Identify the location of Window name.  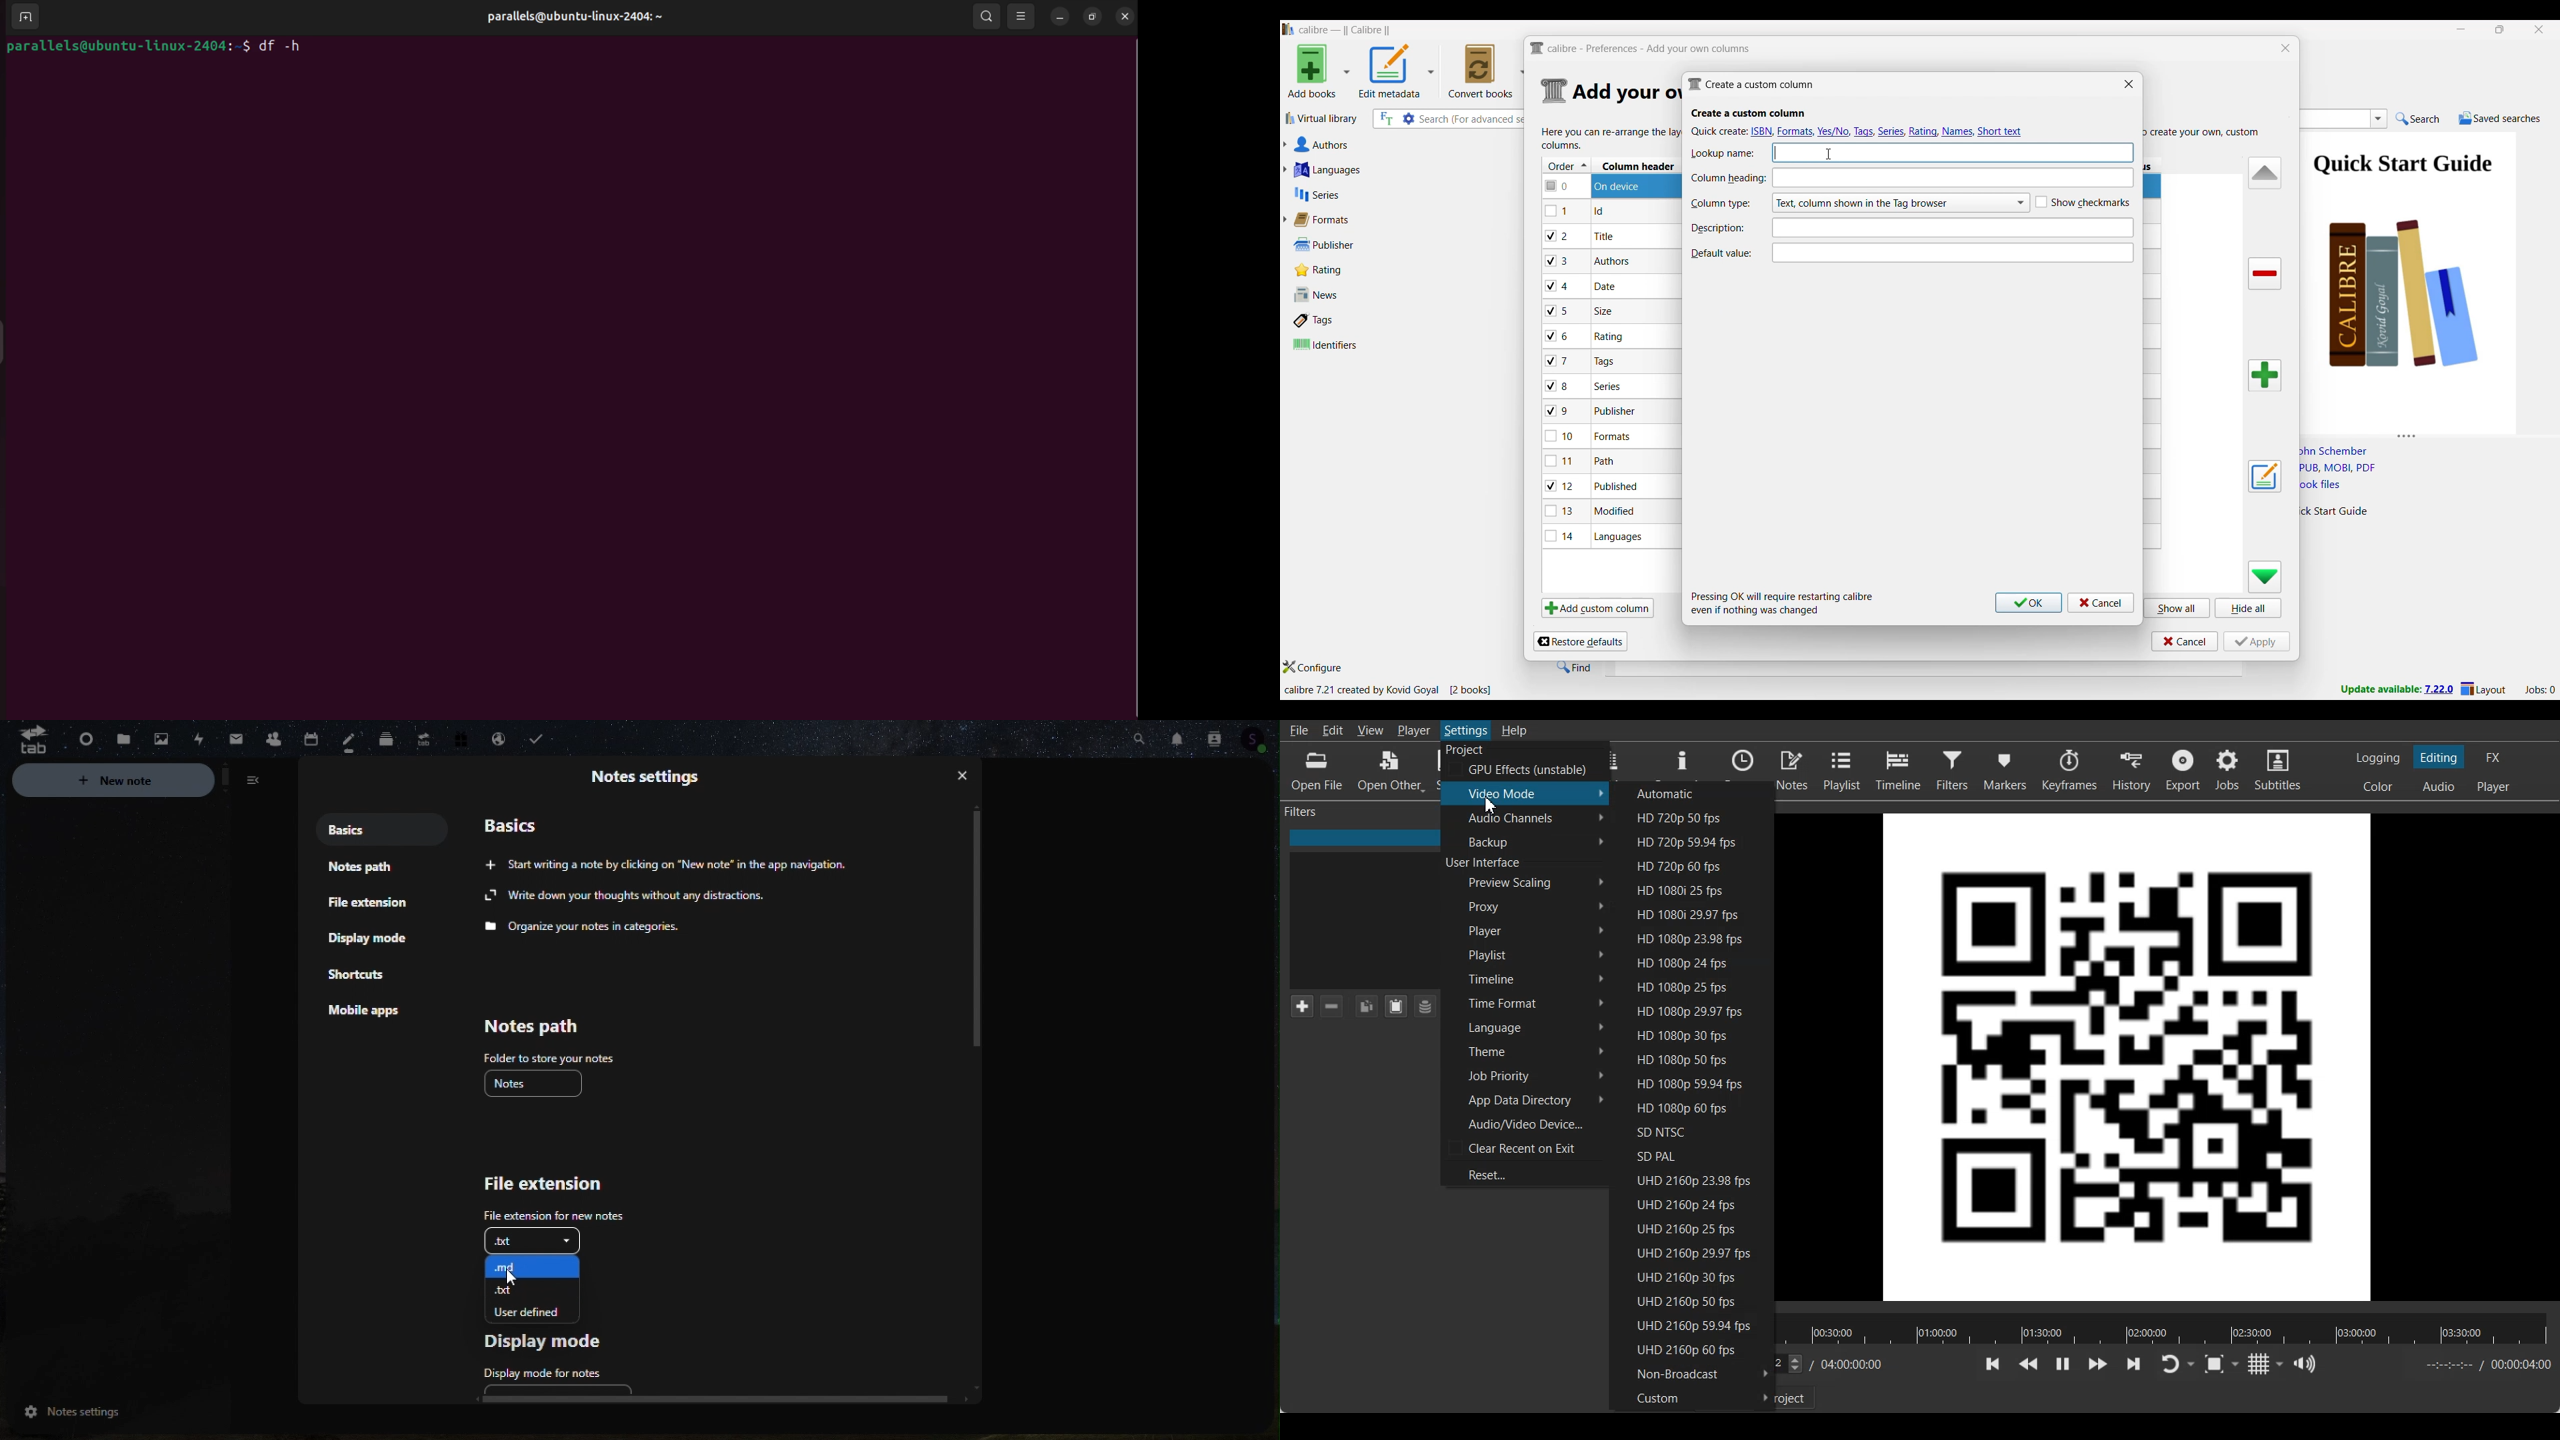
(1751, 84).